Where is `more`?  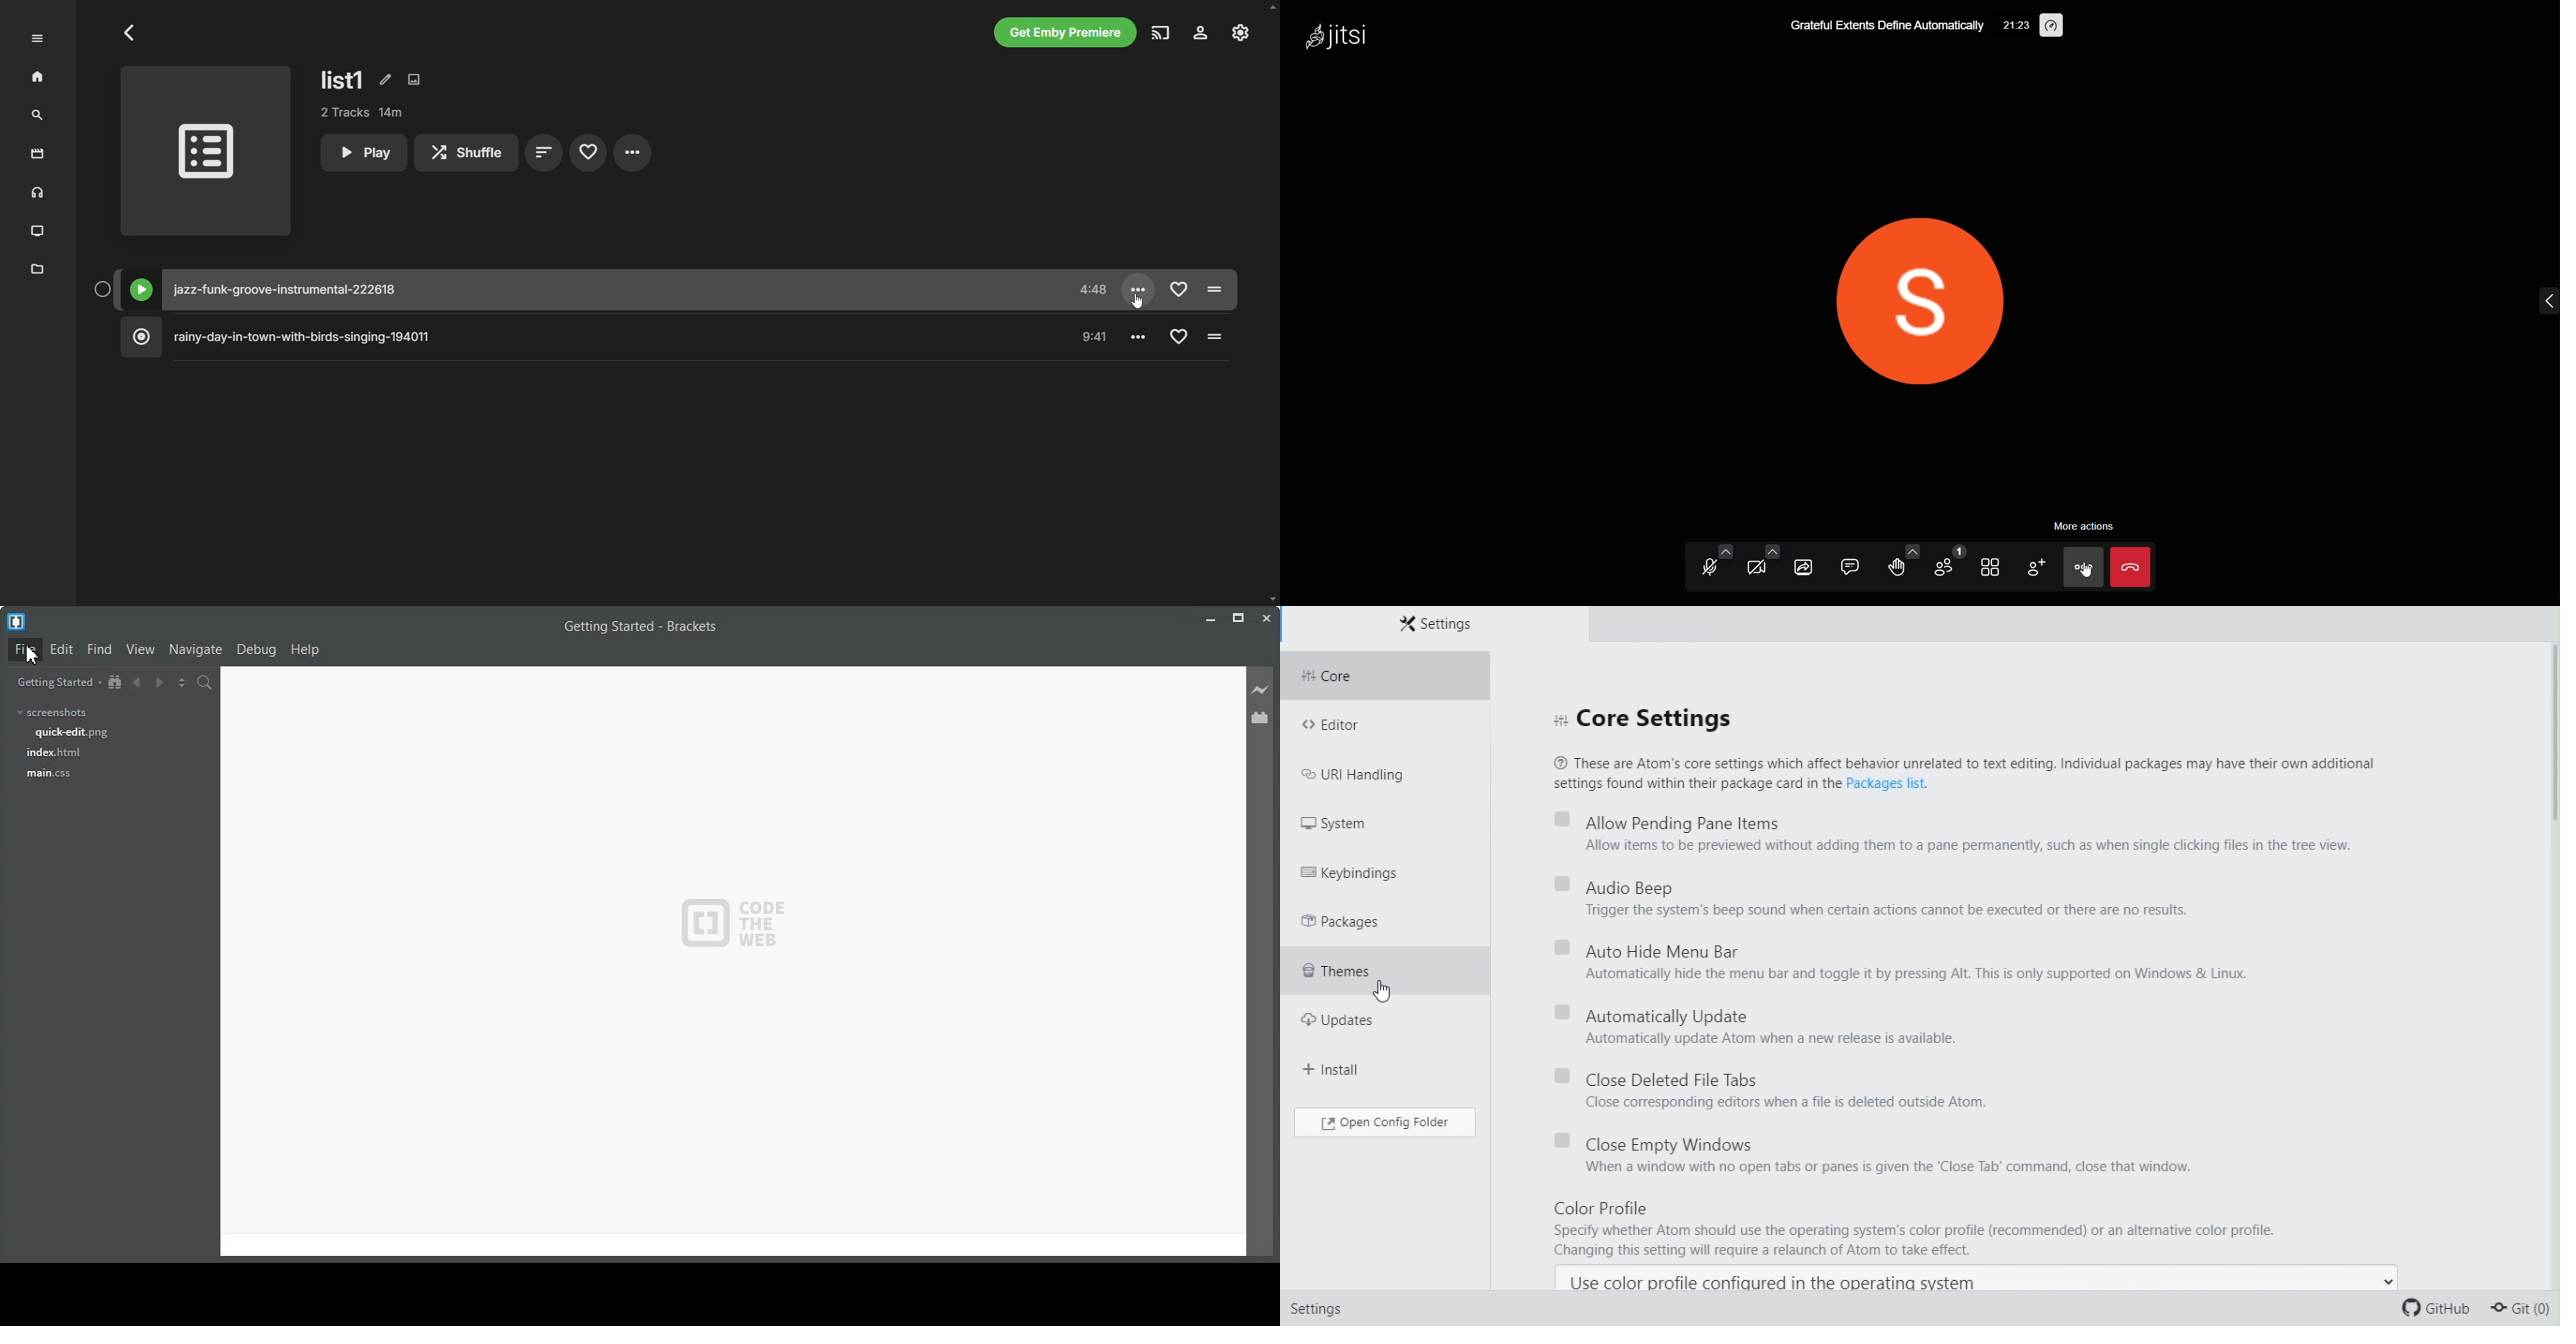
more is located at coordinates (2083, 568).